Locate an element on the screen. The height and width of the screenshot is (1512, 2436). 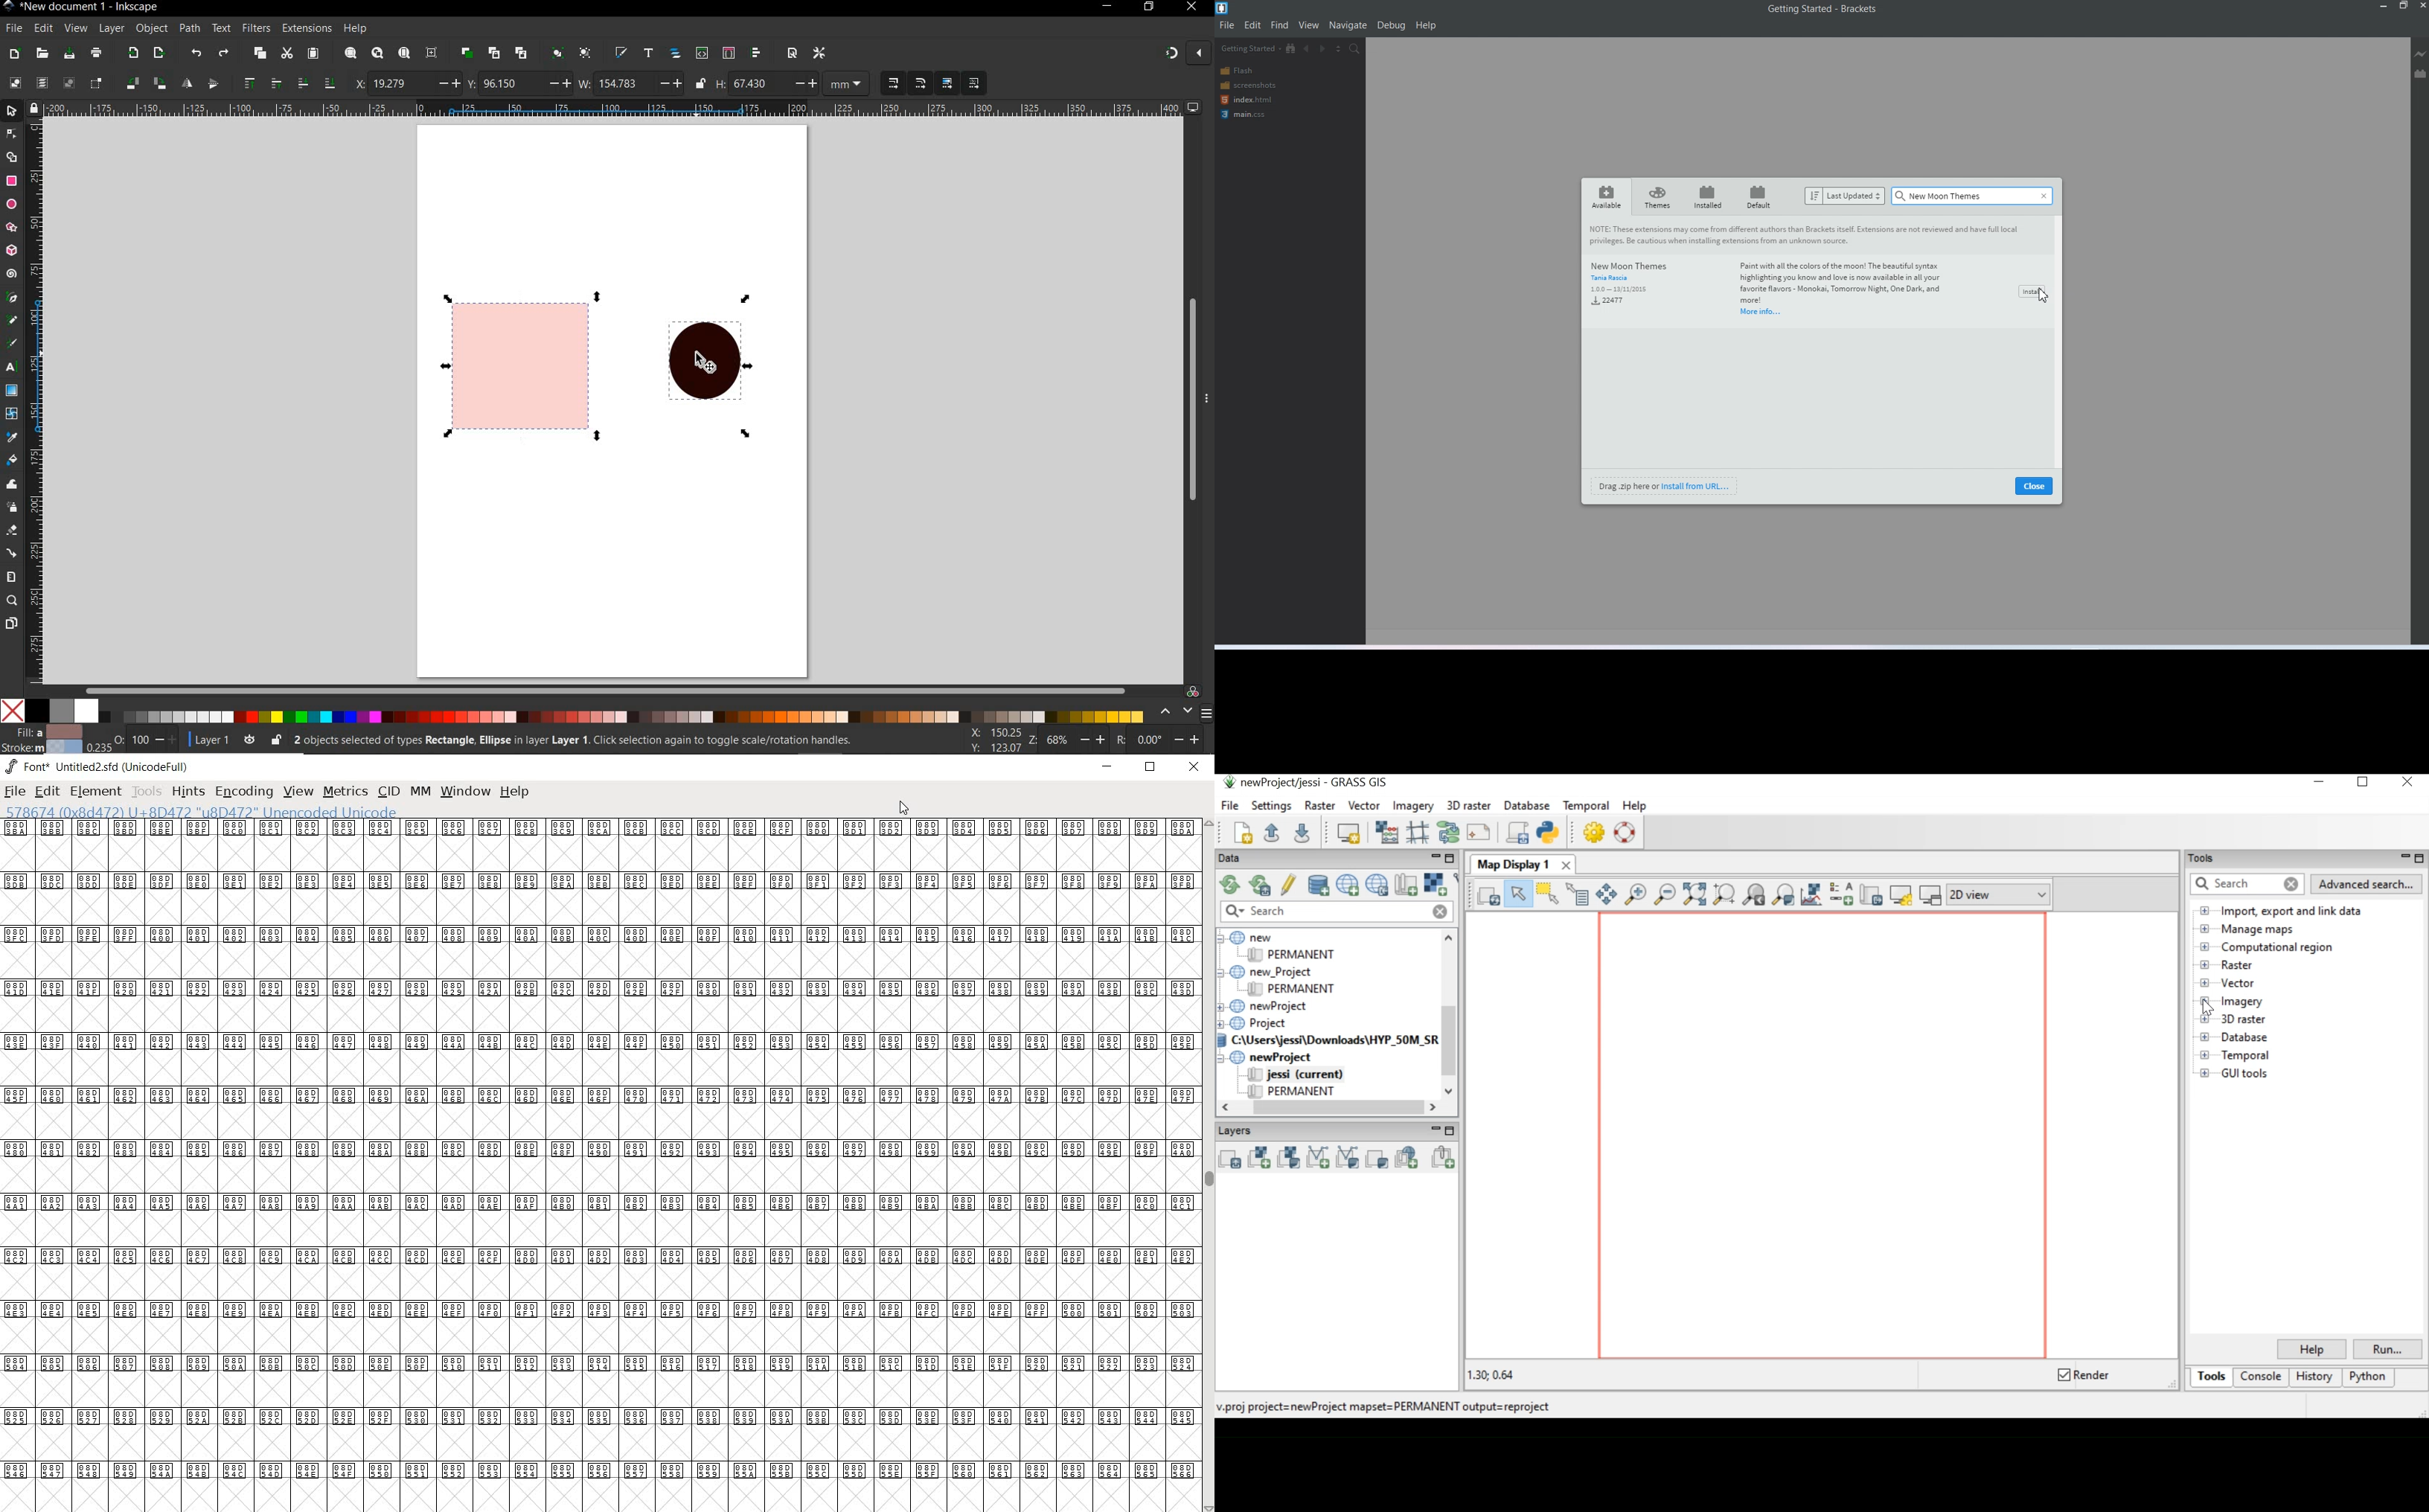
Show in file tree is located at coordinates (1292, 48).